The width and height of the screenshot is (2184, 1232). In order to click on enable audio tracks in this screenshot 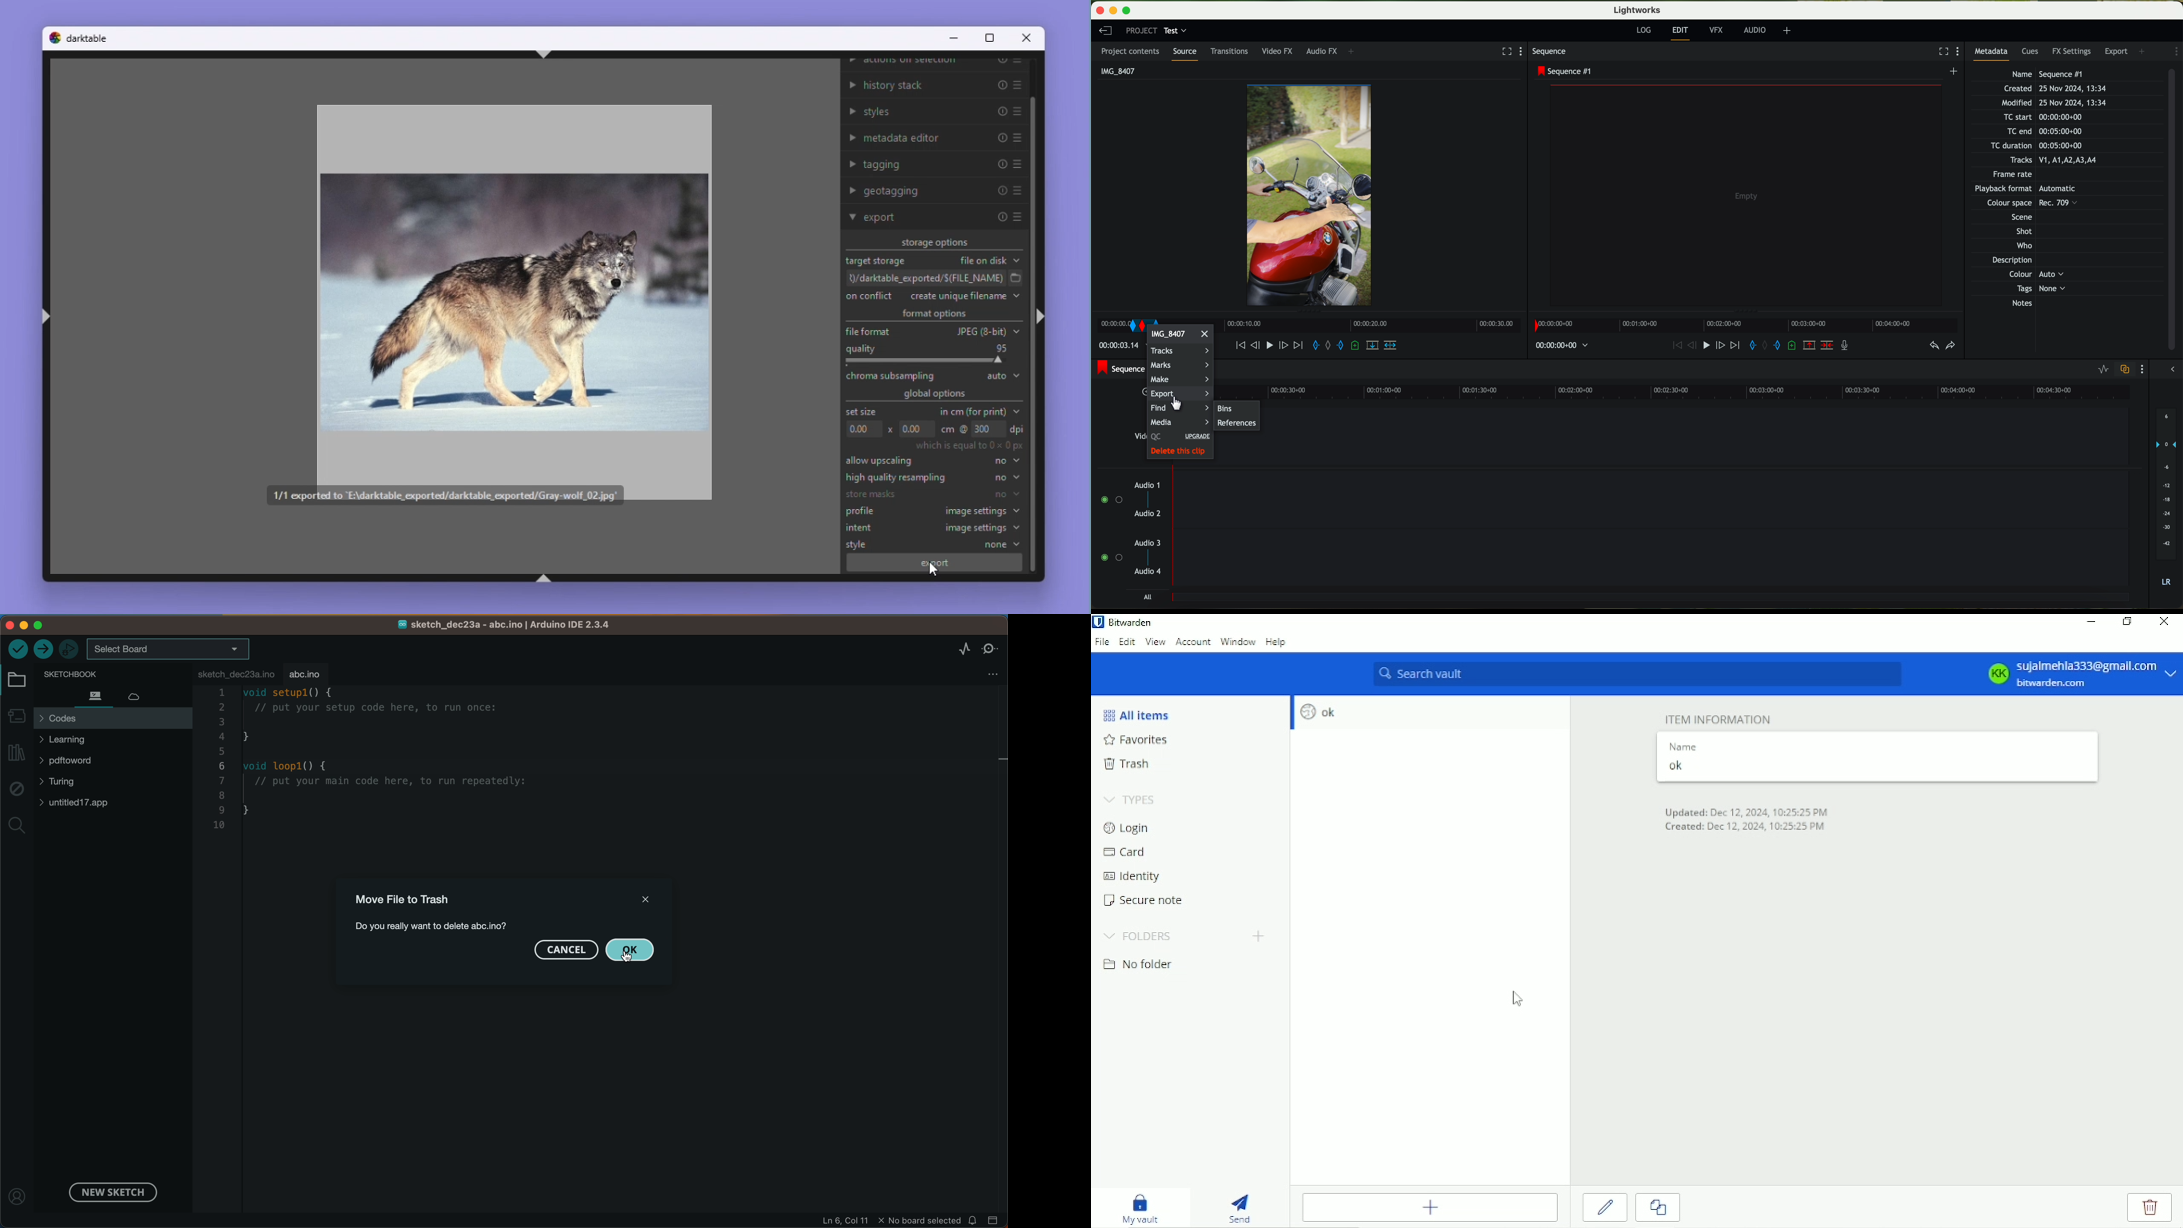, I will do `click(1110, 529)`.